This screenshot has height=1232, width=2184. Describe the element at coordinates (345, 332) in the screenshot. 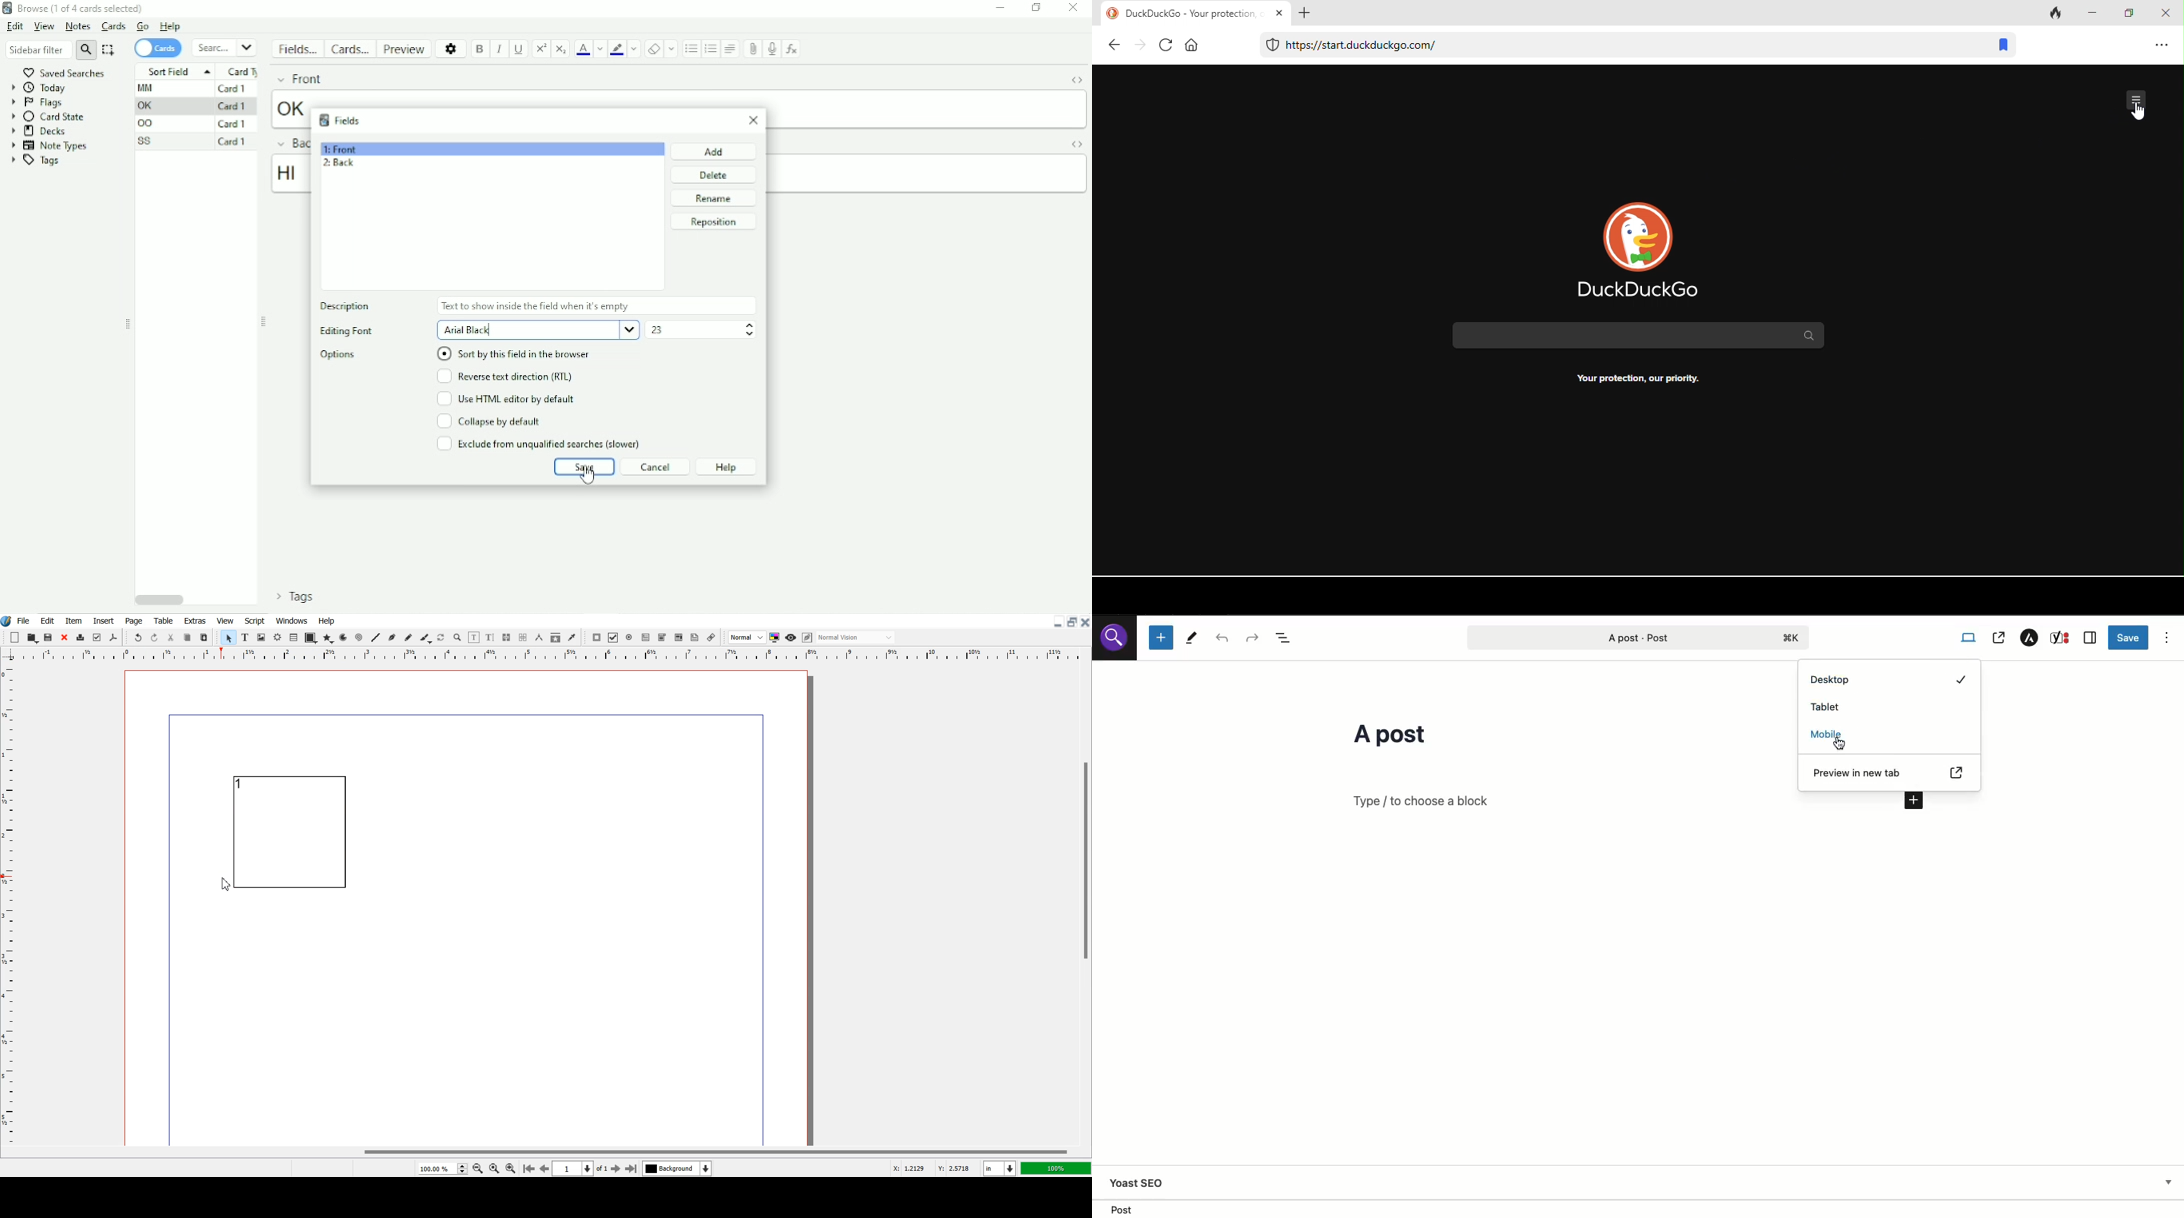

I see `Editing Font` at that location.